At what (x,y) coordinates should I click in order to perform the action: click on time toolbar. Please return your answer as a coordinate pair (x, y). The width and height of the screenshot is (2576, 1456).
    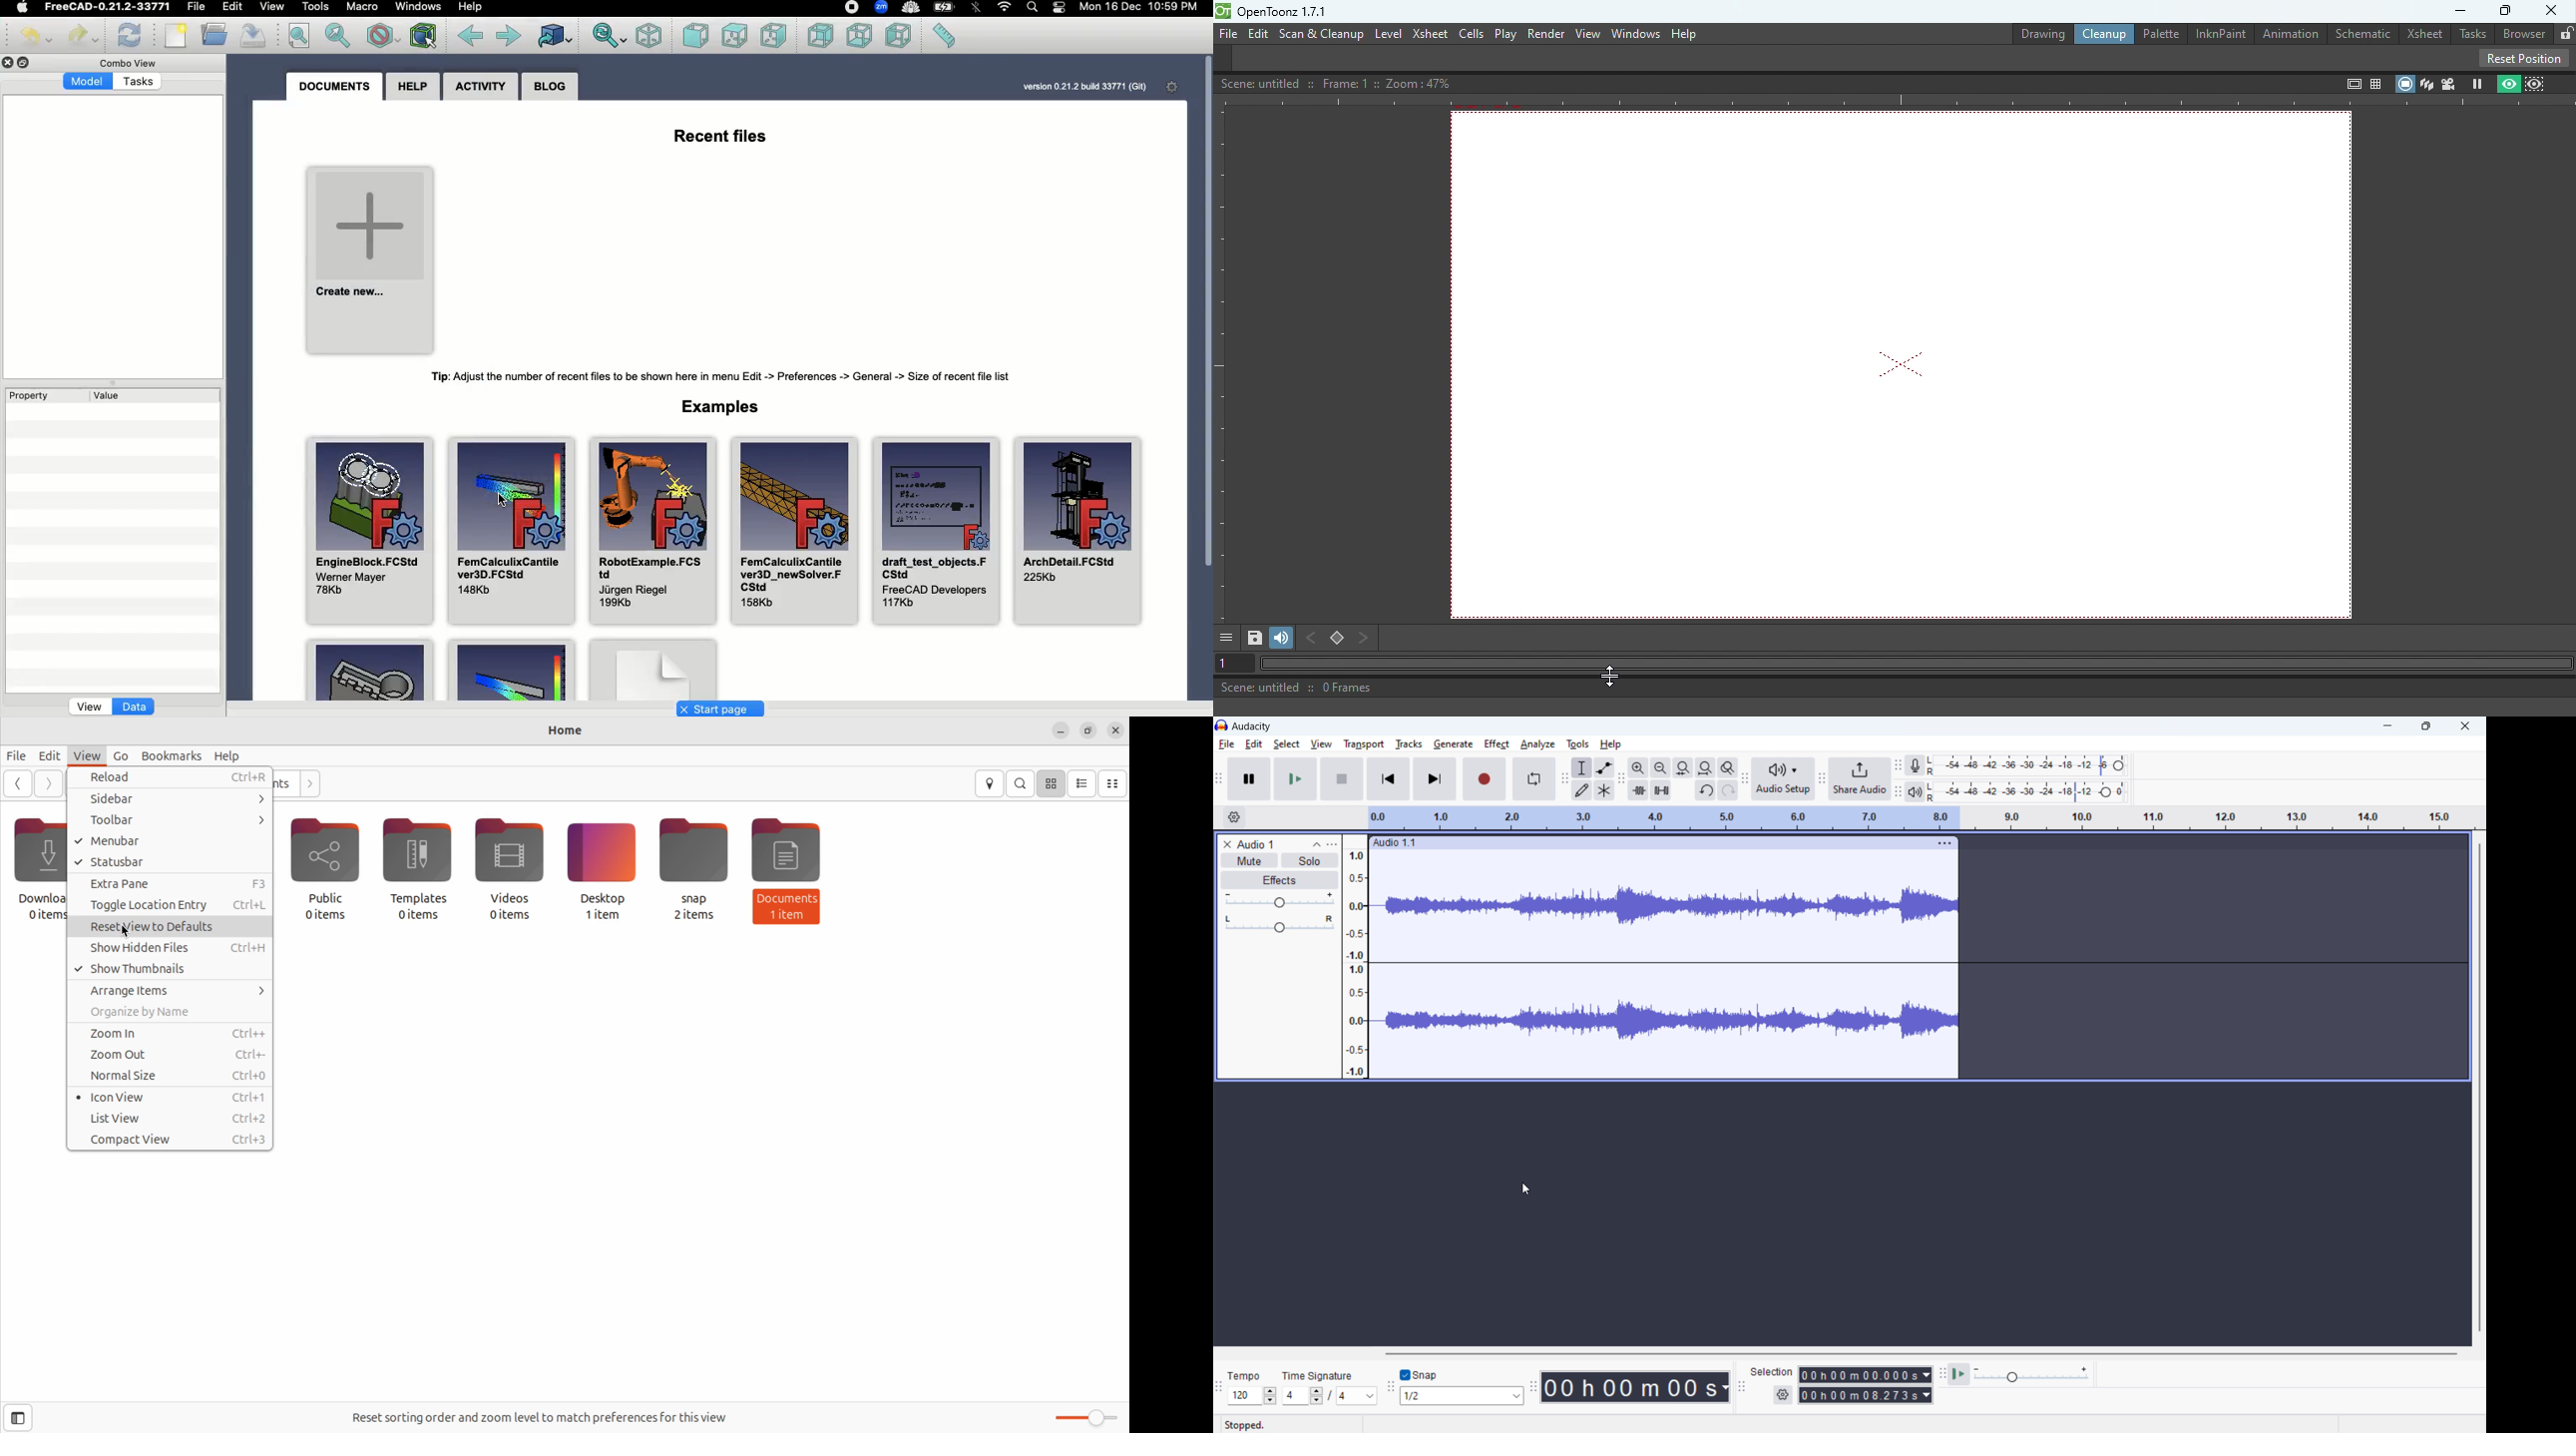
    Looking at the image, I should click on (1532, 1387).